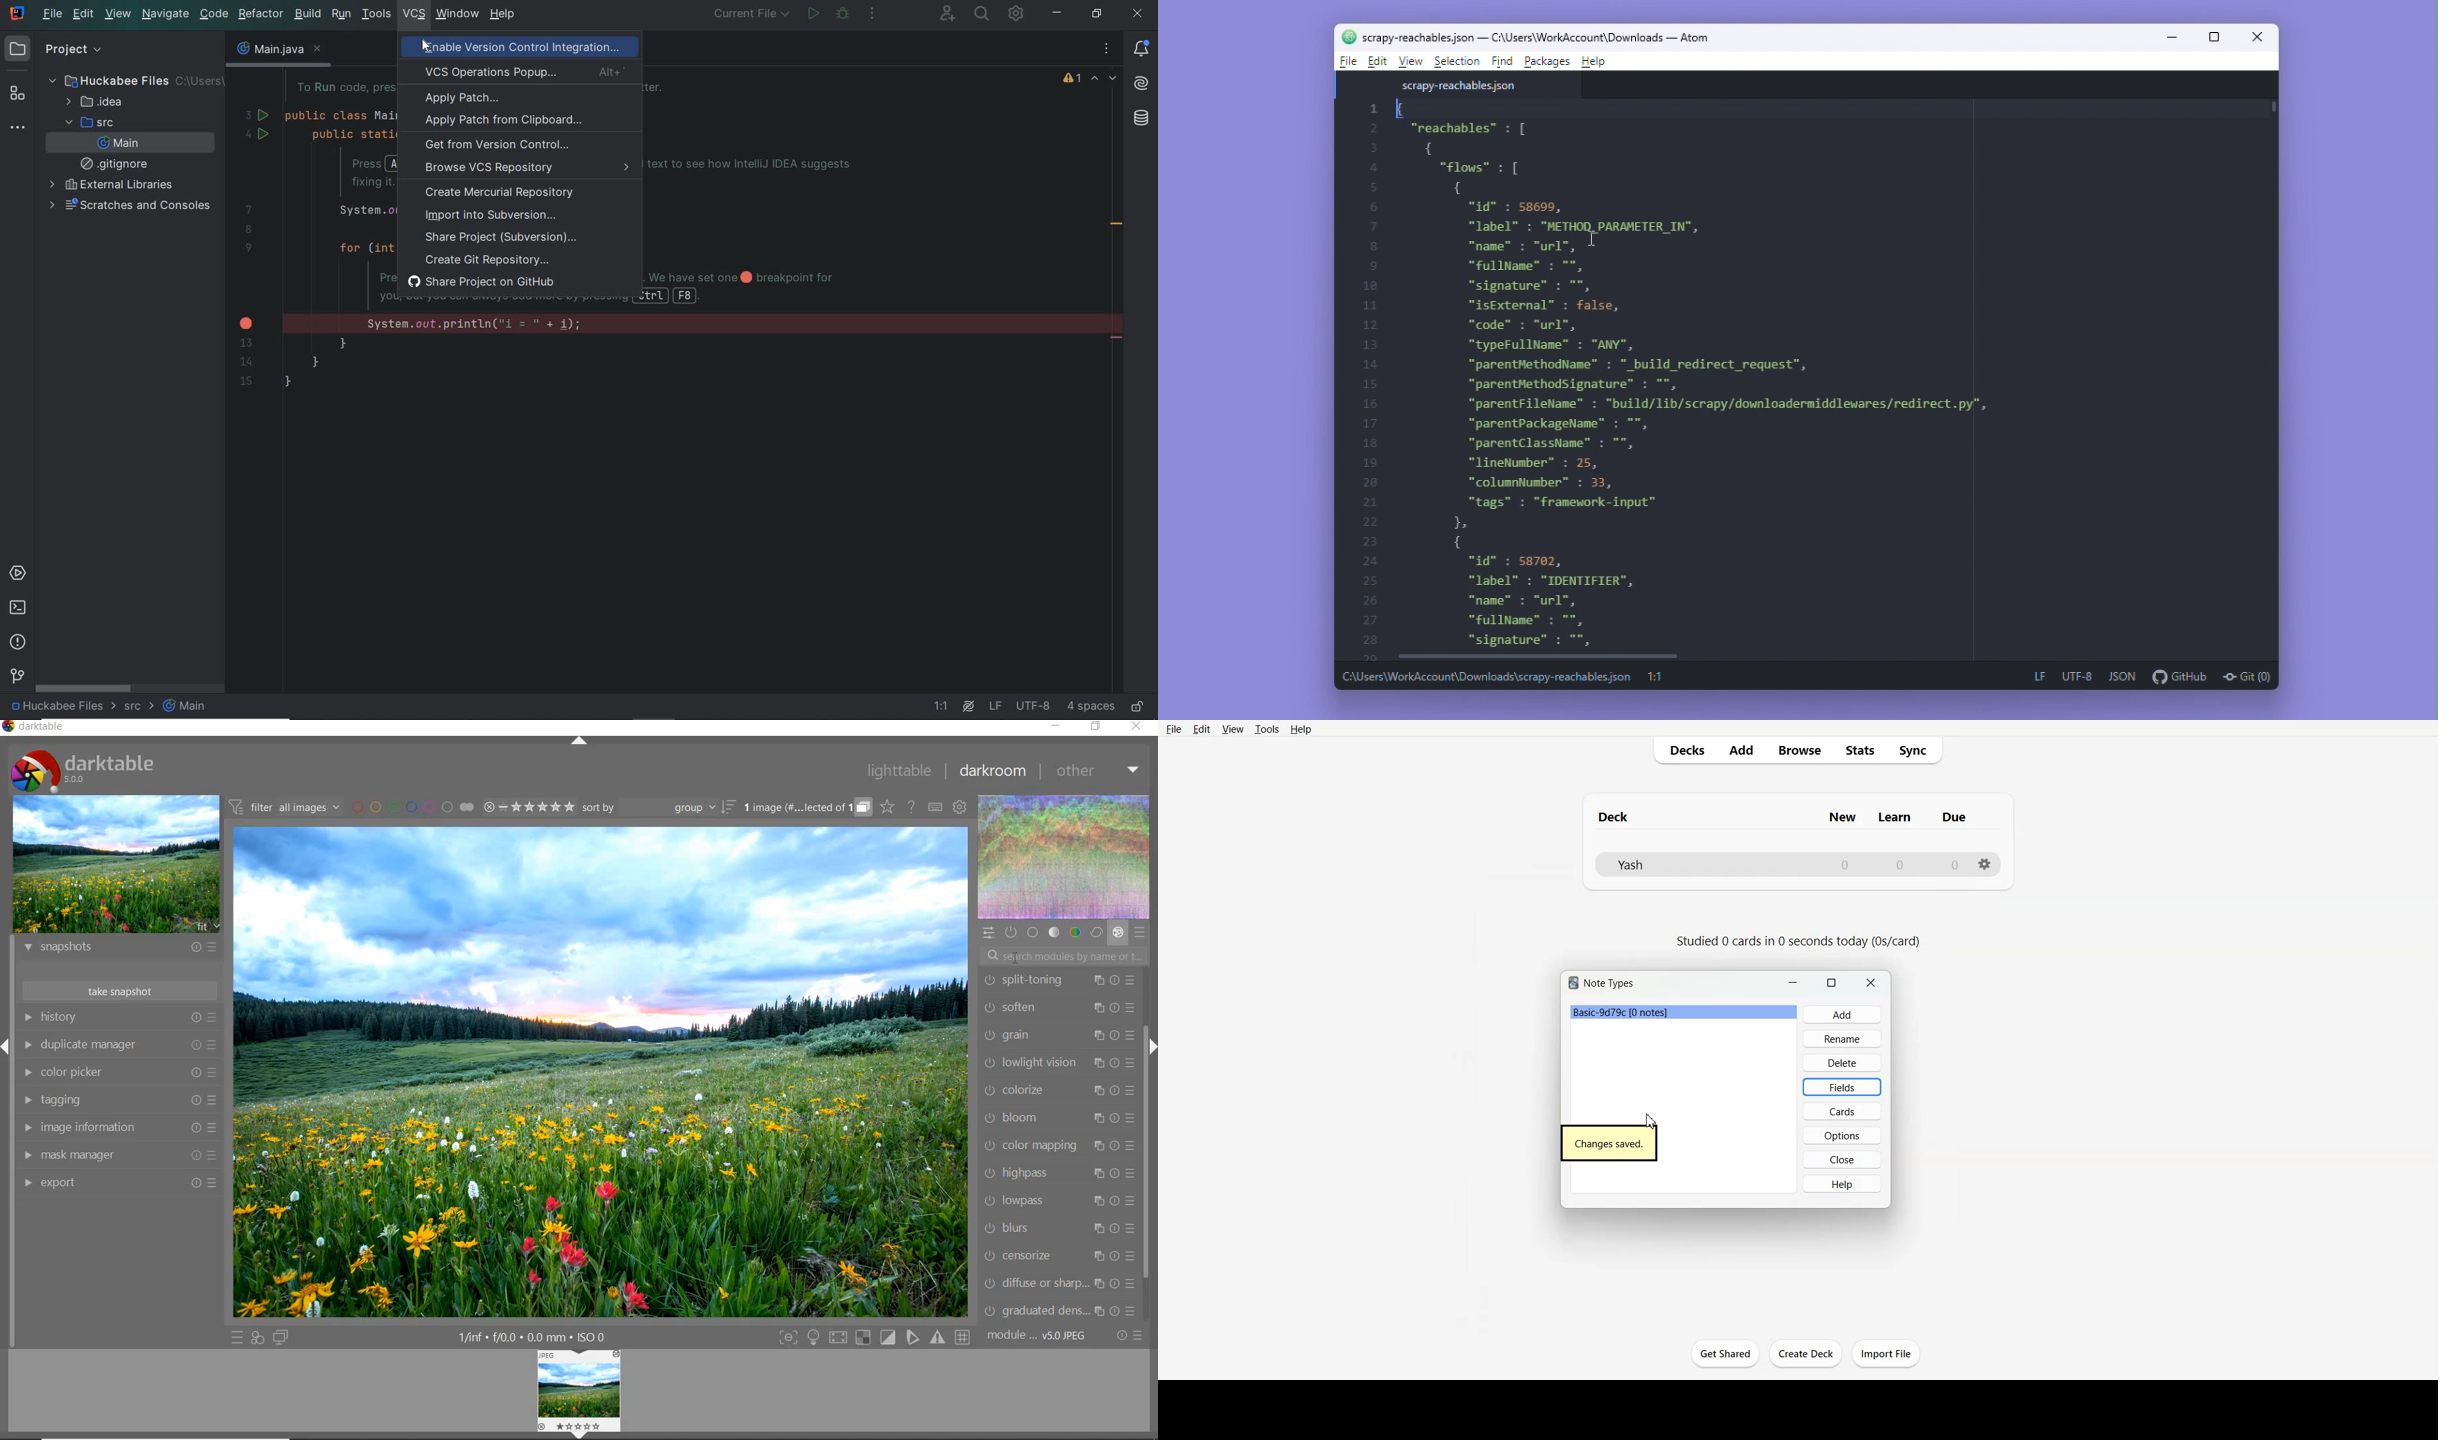 The height and width of the screenshot is (1456, 2464). Describe the element at coordinates (1842, 1014) in the screenshot. I see `Add` at that location.